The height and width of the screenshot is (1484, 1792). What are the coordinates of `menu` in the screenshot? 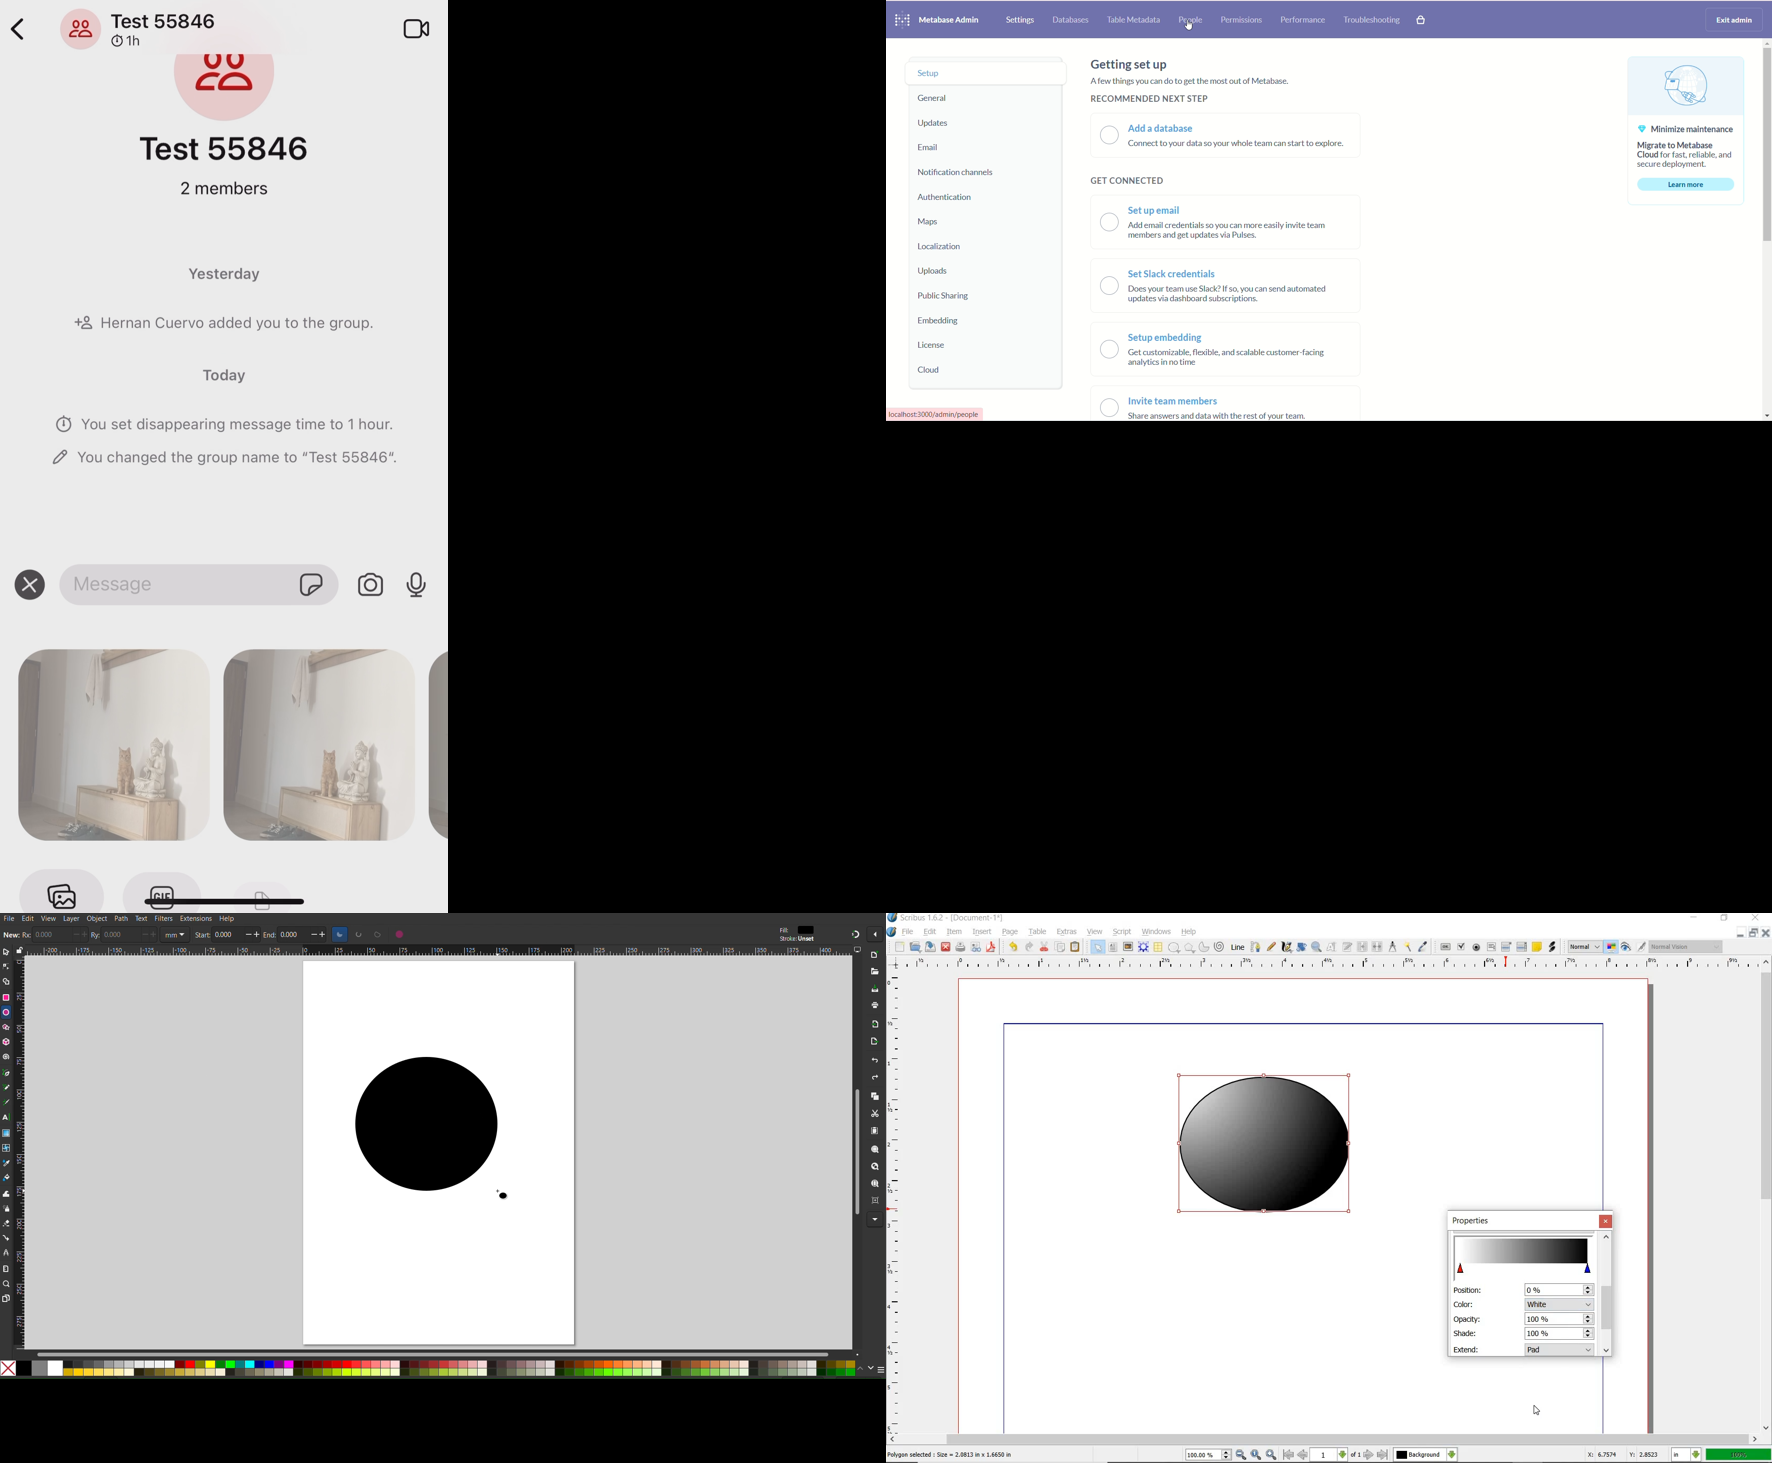 It's located at (880, 1370).